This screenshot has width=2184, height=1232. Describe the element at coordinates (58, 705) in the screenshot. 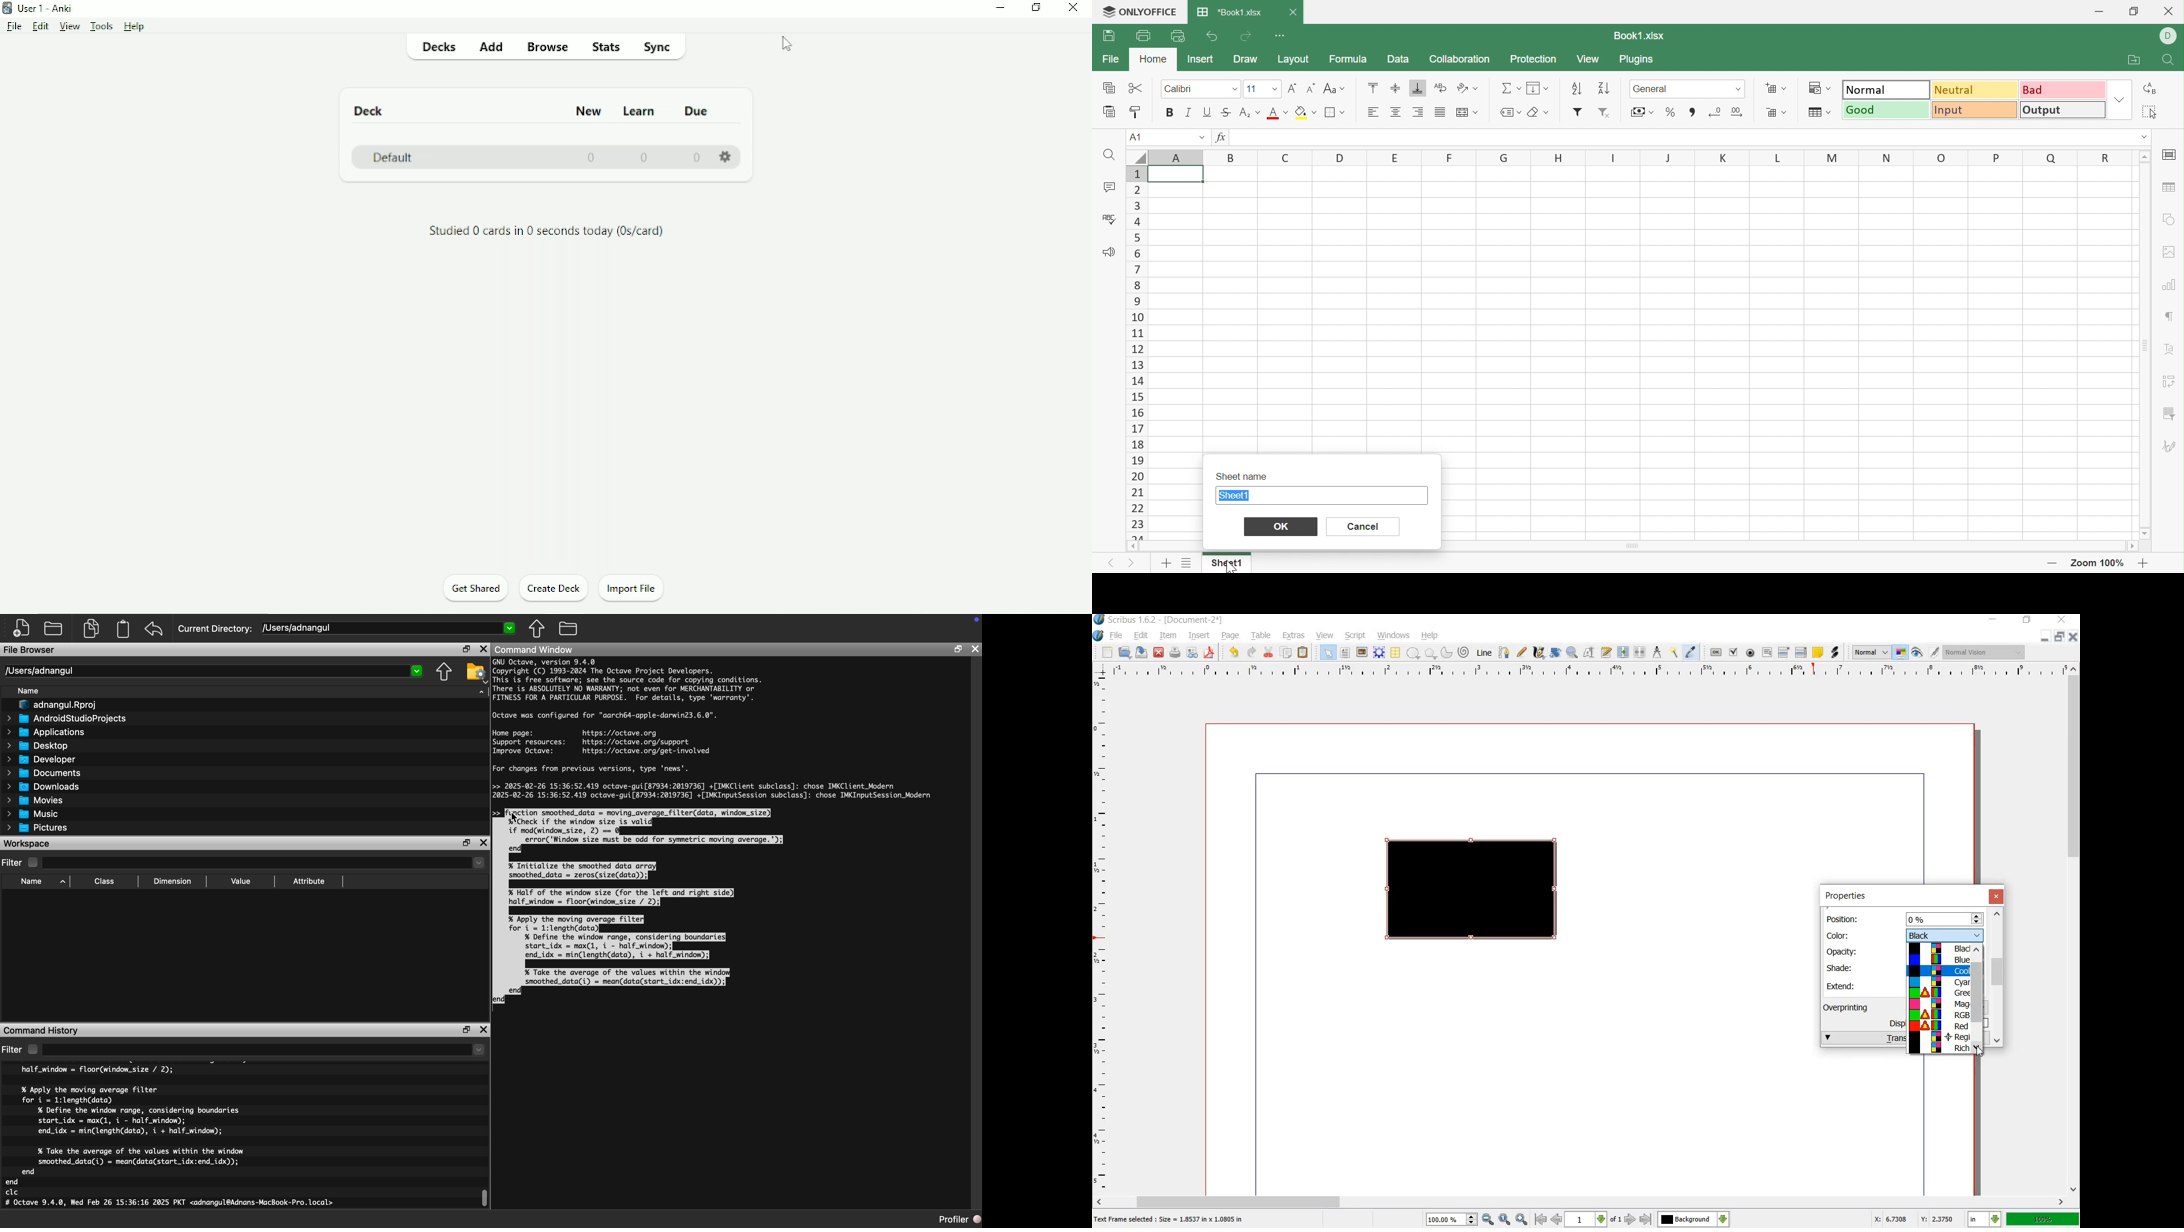

I see `adnangul.Rproj` at that location.